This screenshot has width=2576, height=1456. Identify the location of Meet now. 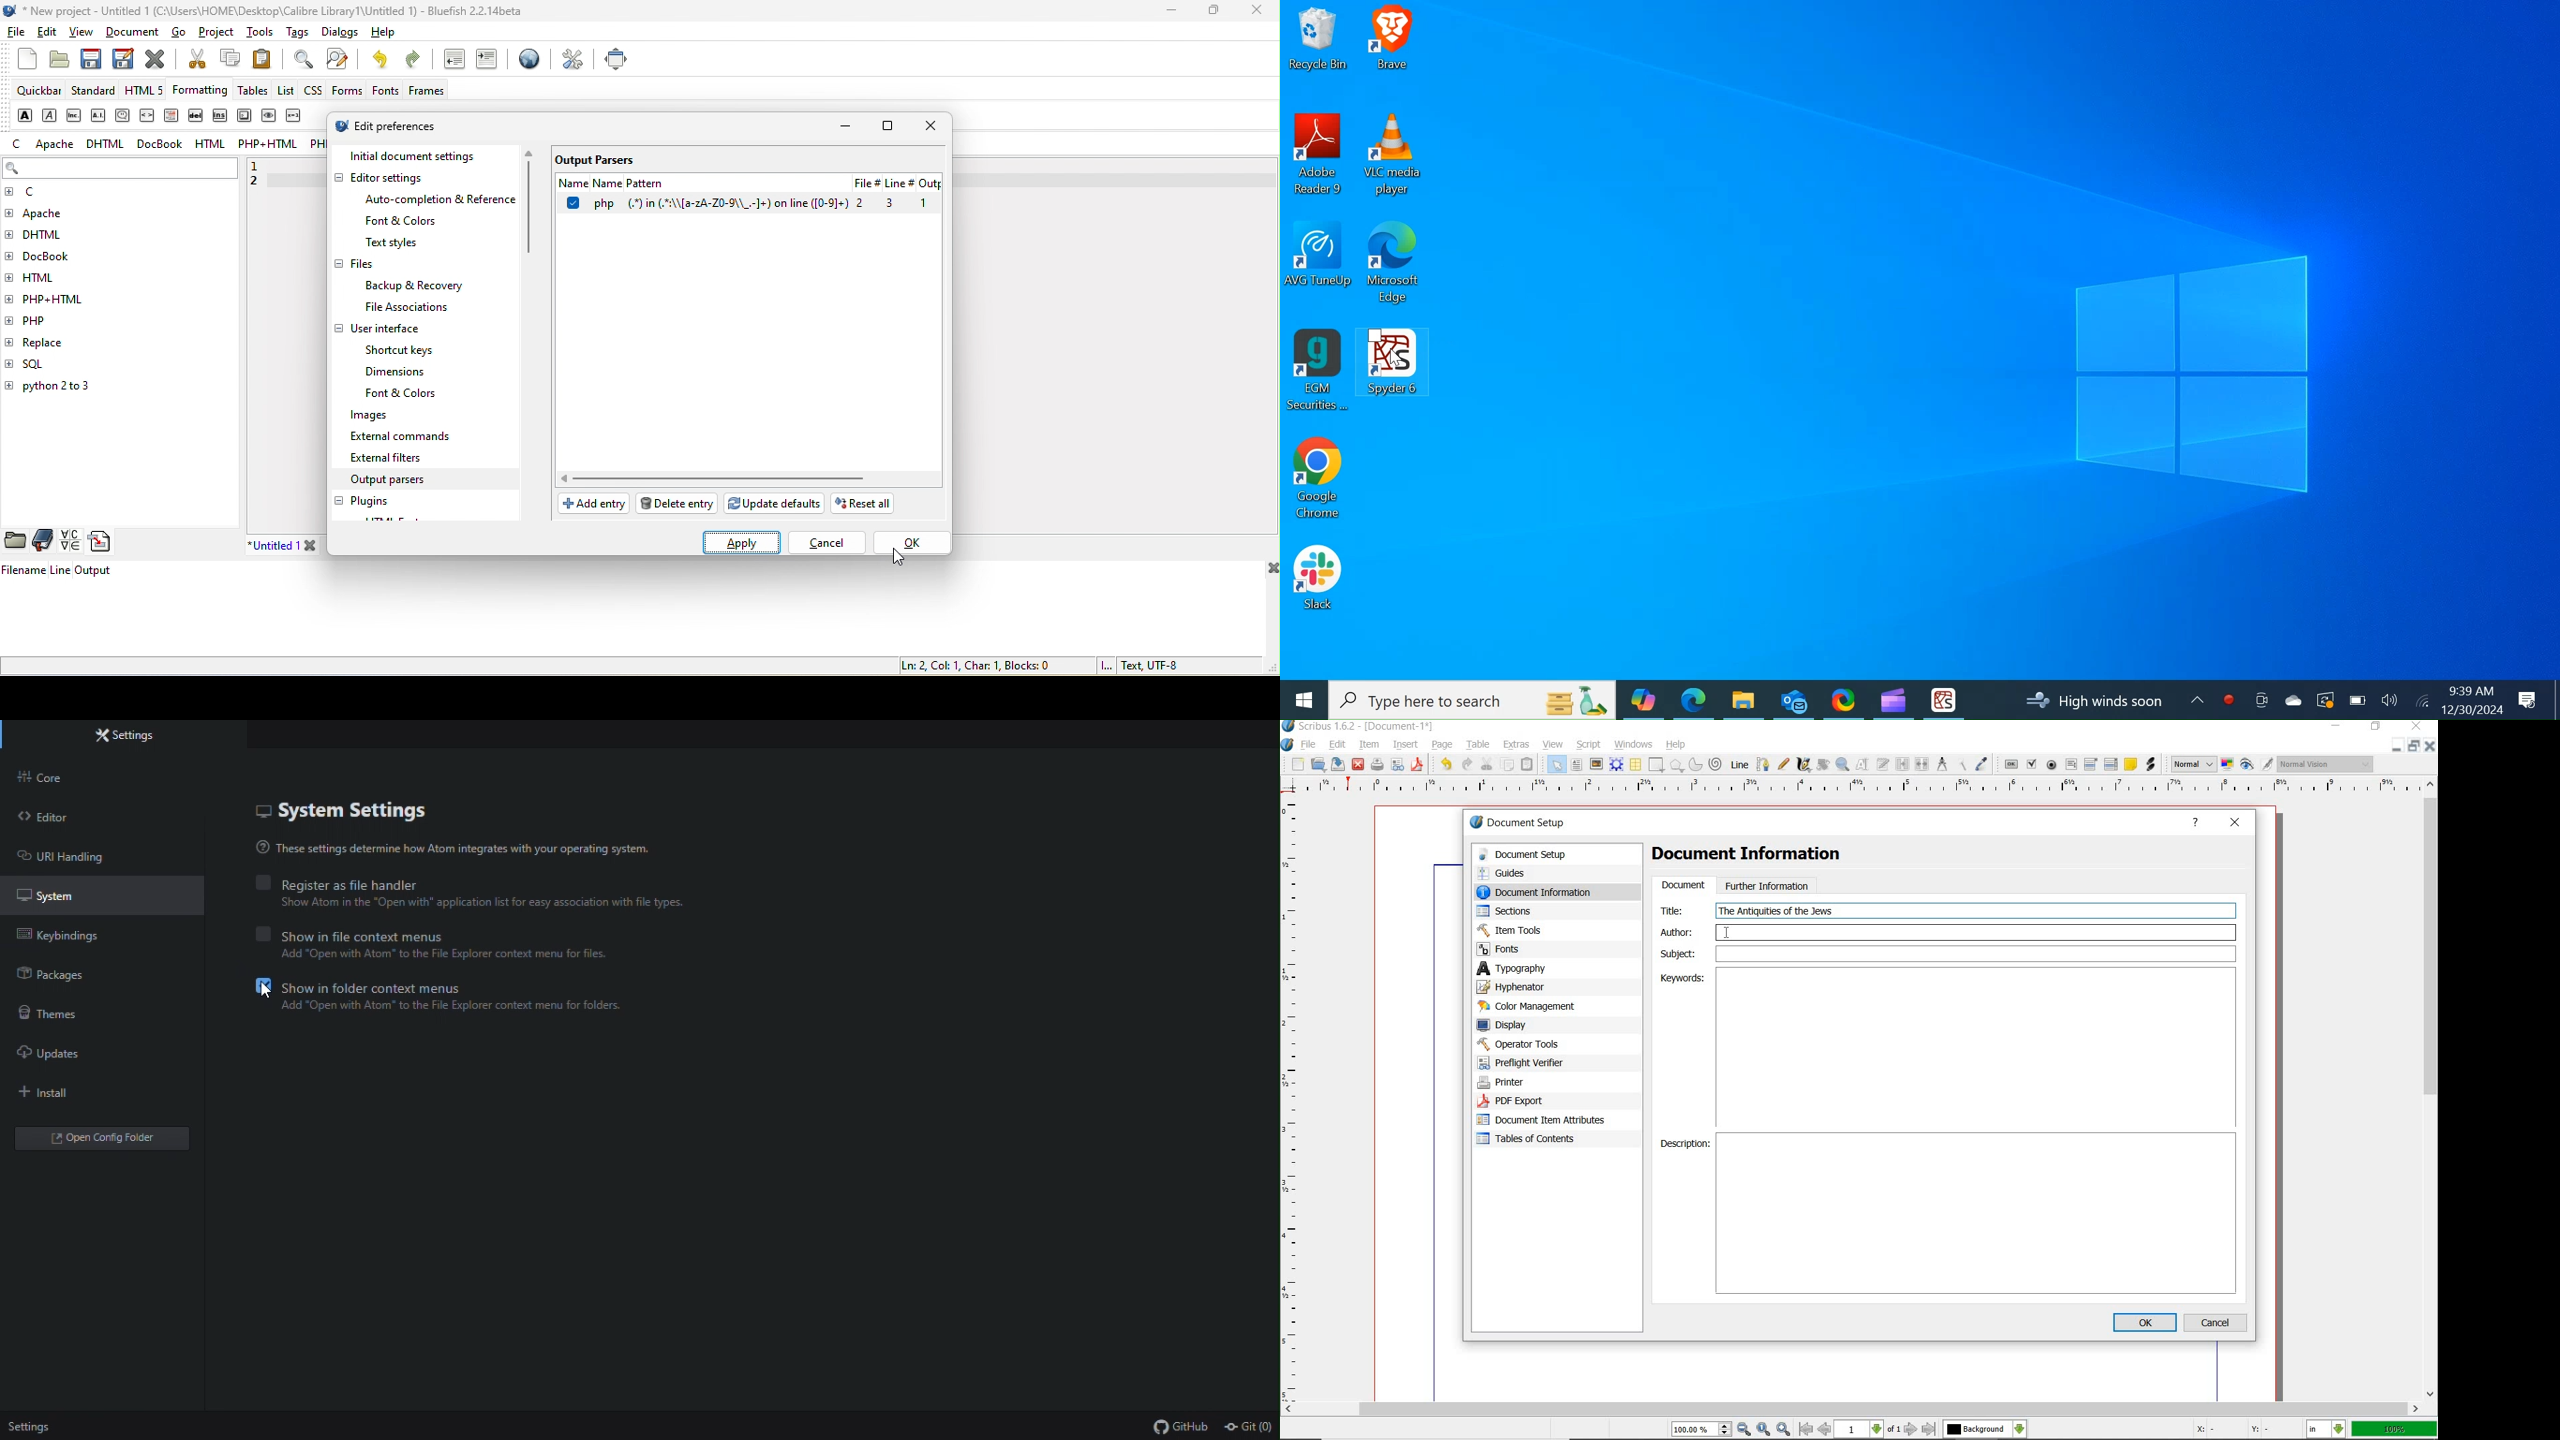
(2261, 700).